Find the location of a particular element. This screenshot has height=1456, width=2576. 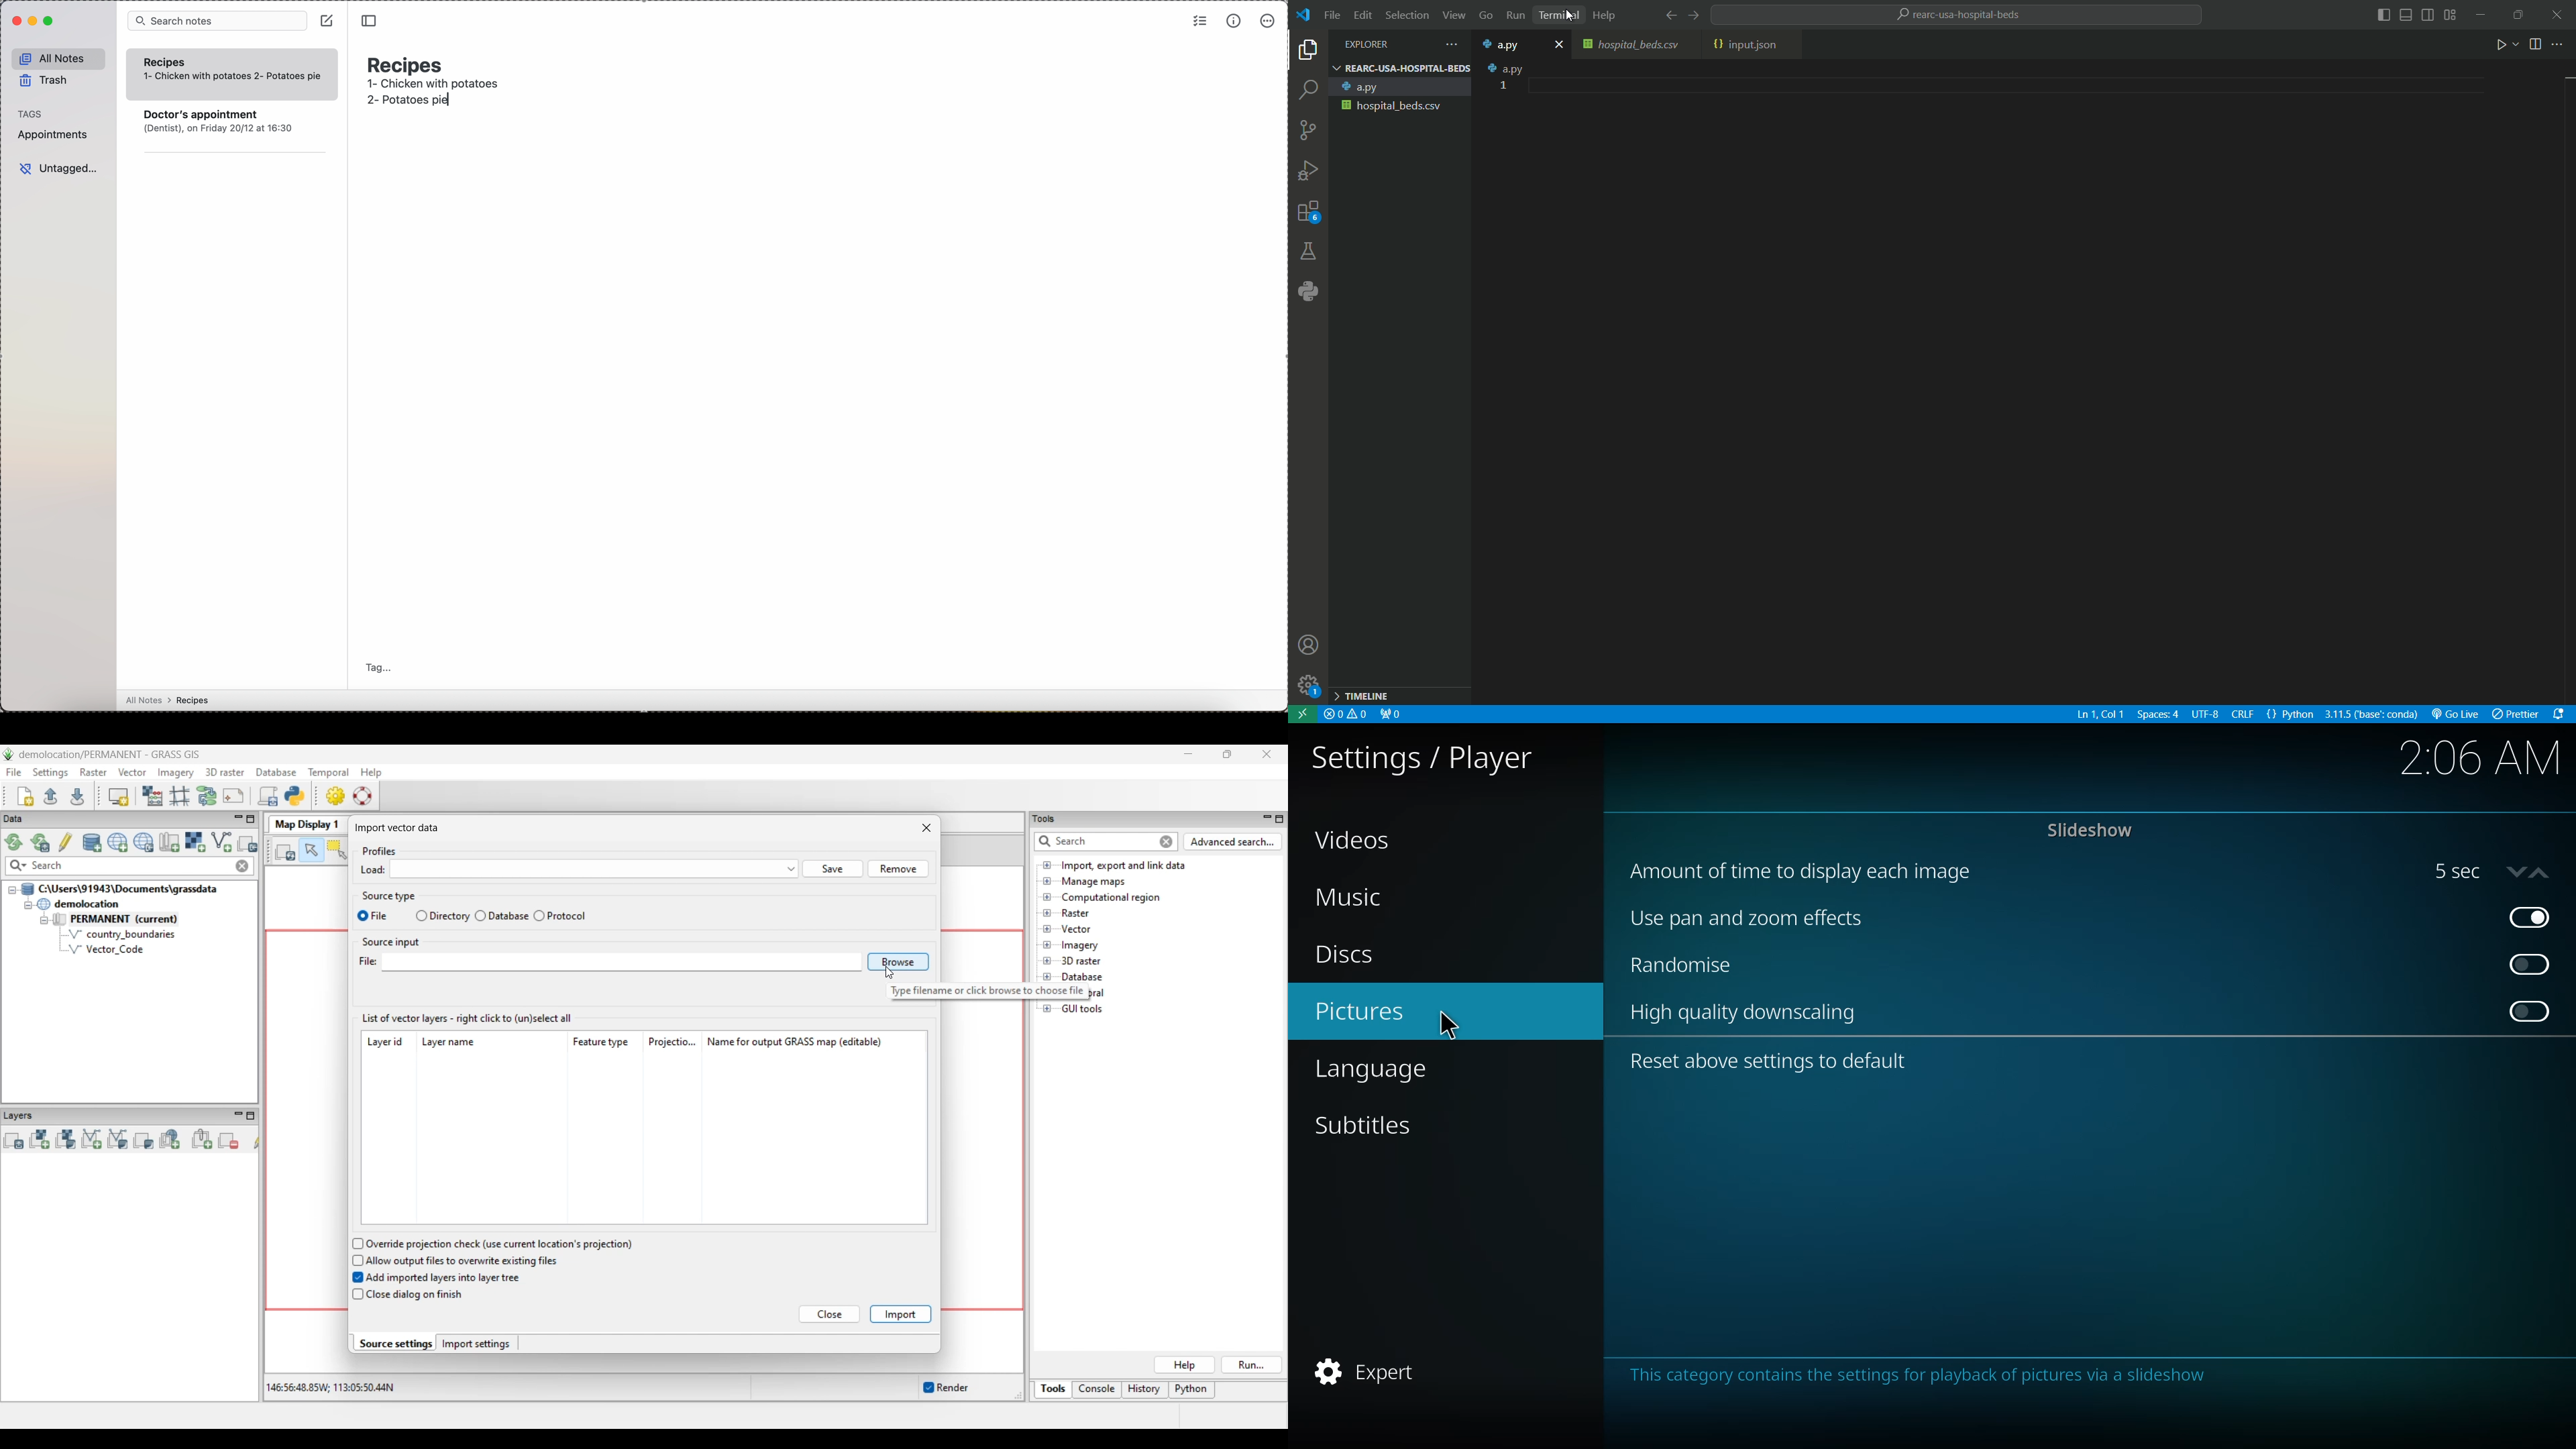

language is located at coordinates (1369, 1069).